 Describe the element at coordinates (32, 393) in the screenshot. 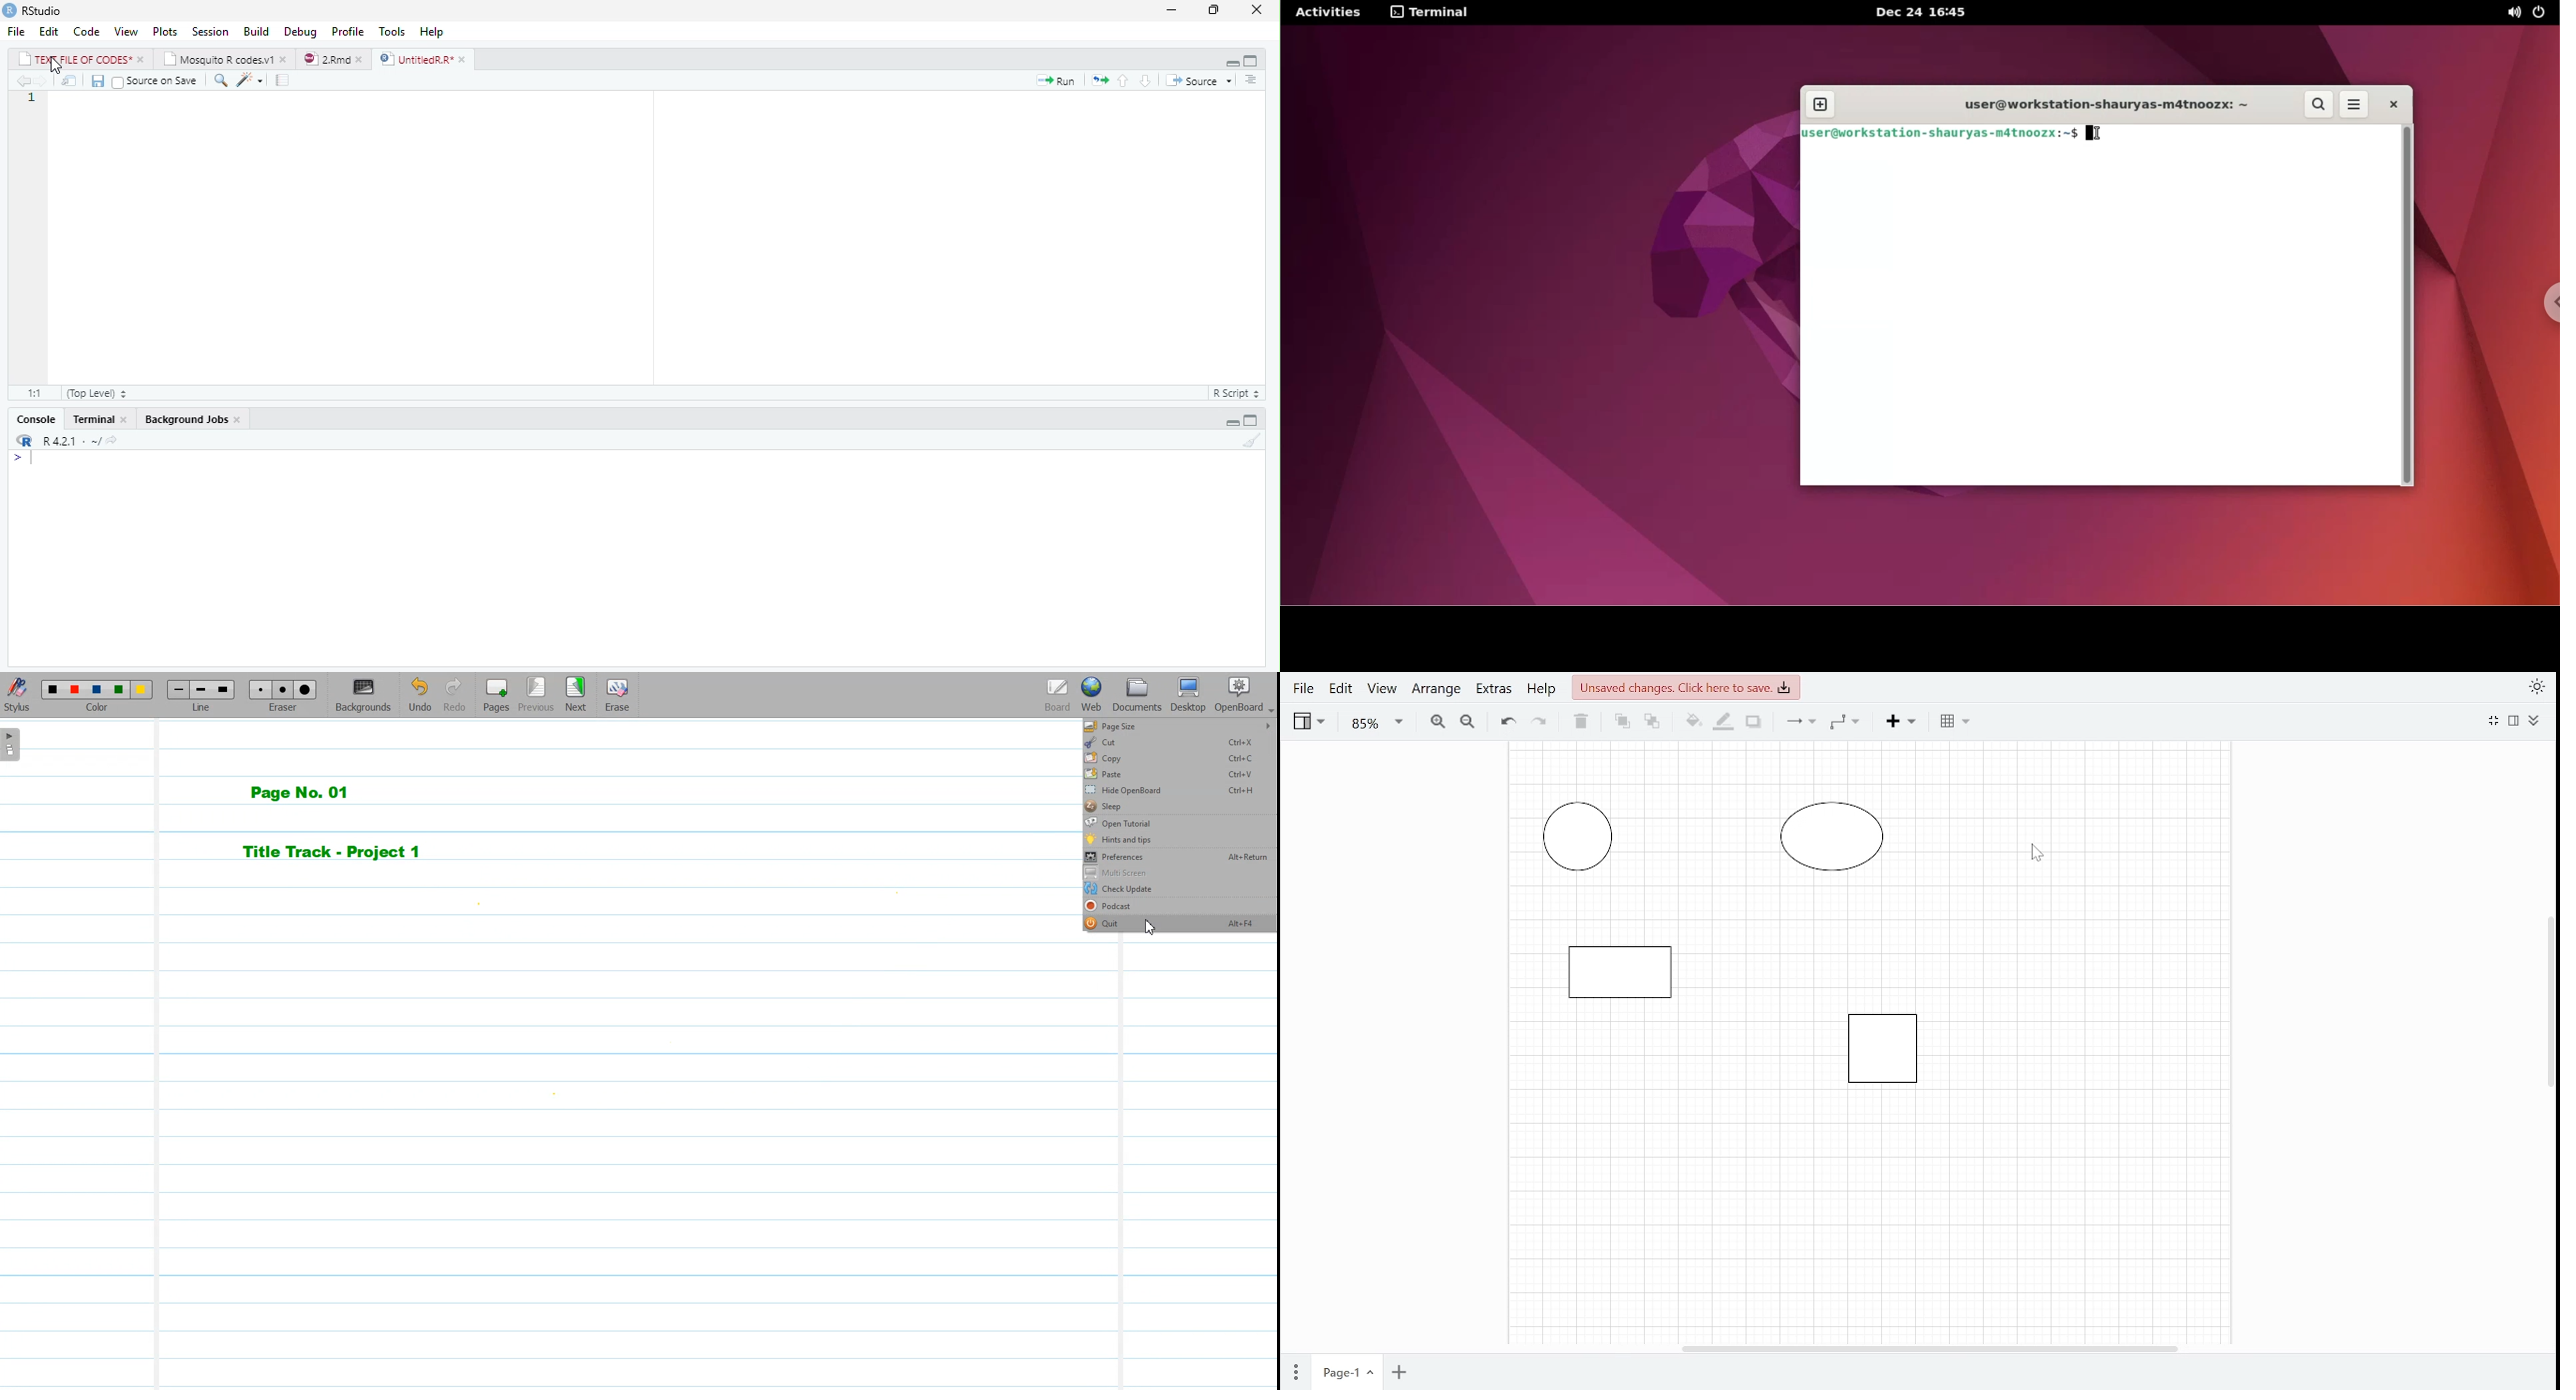

I see `1:1` at that location.